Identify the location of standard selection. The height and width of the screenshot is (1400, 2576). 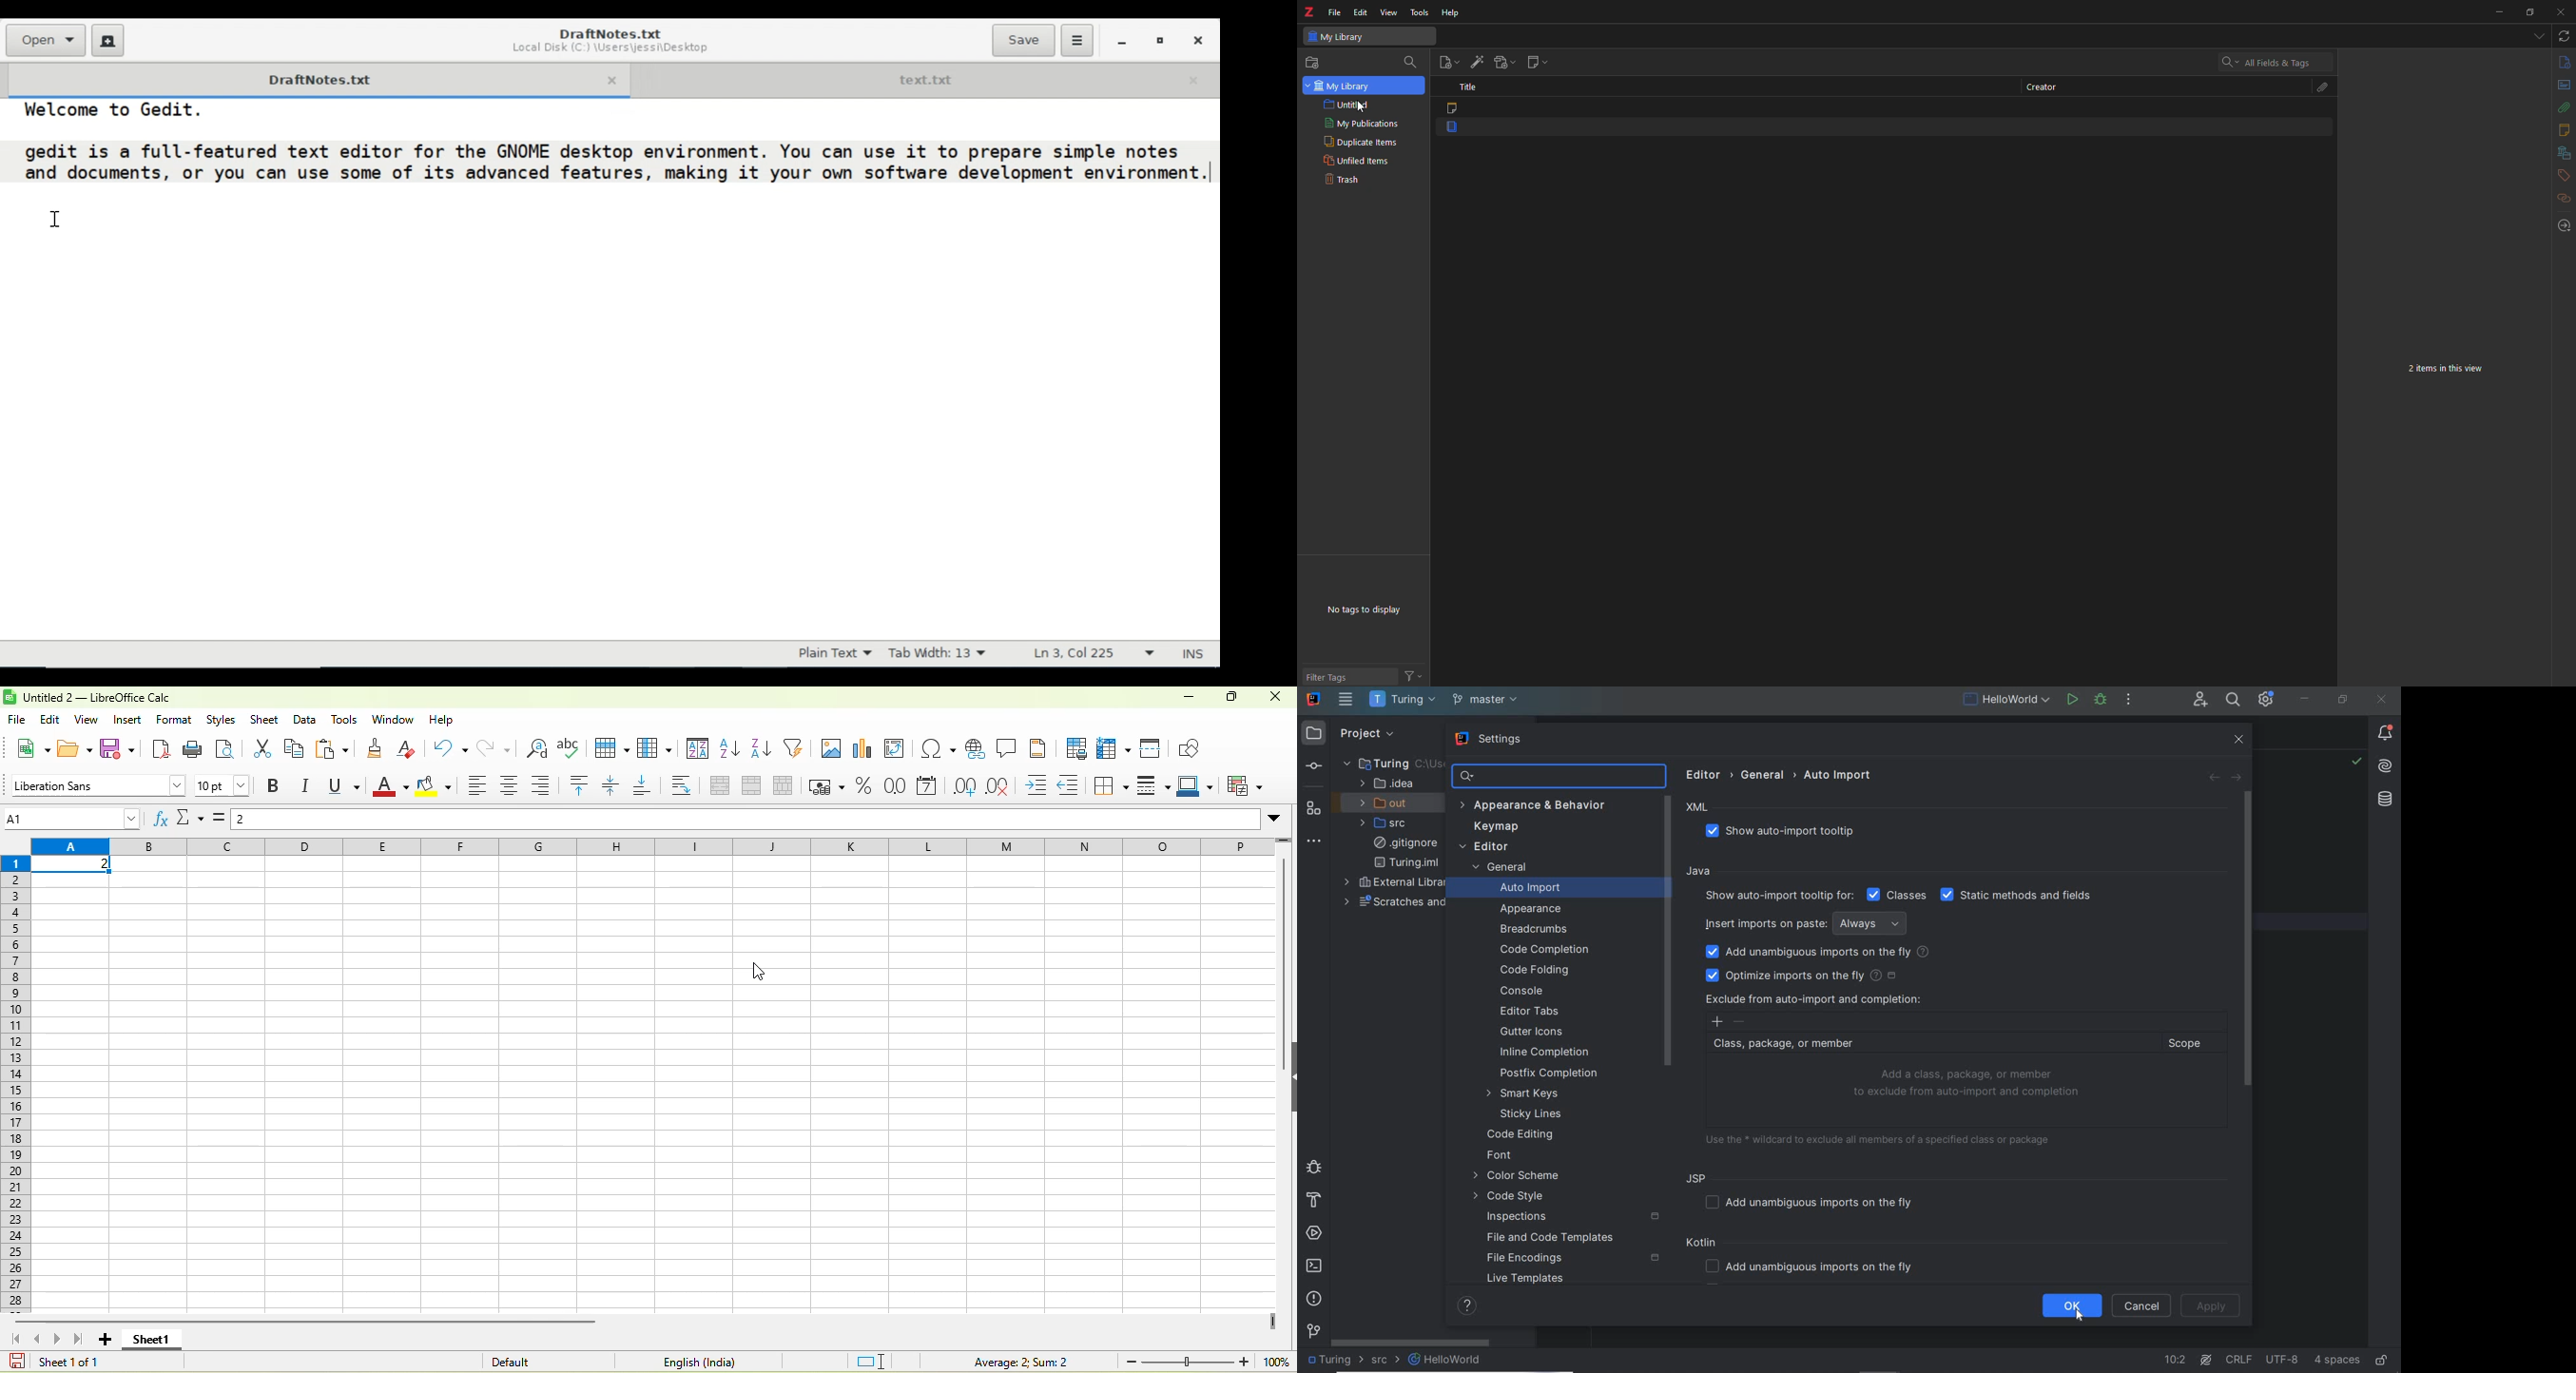
(872, 1361).